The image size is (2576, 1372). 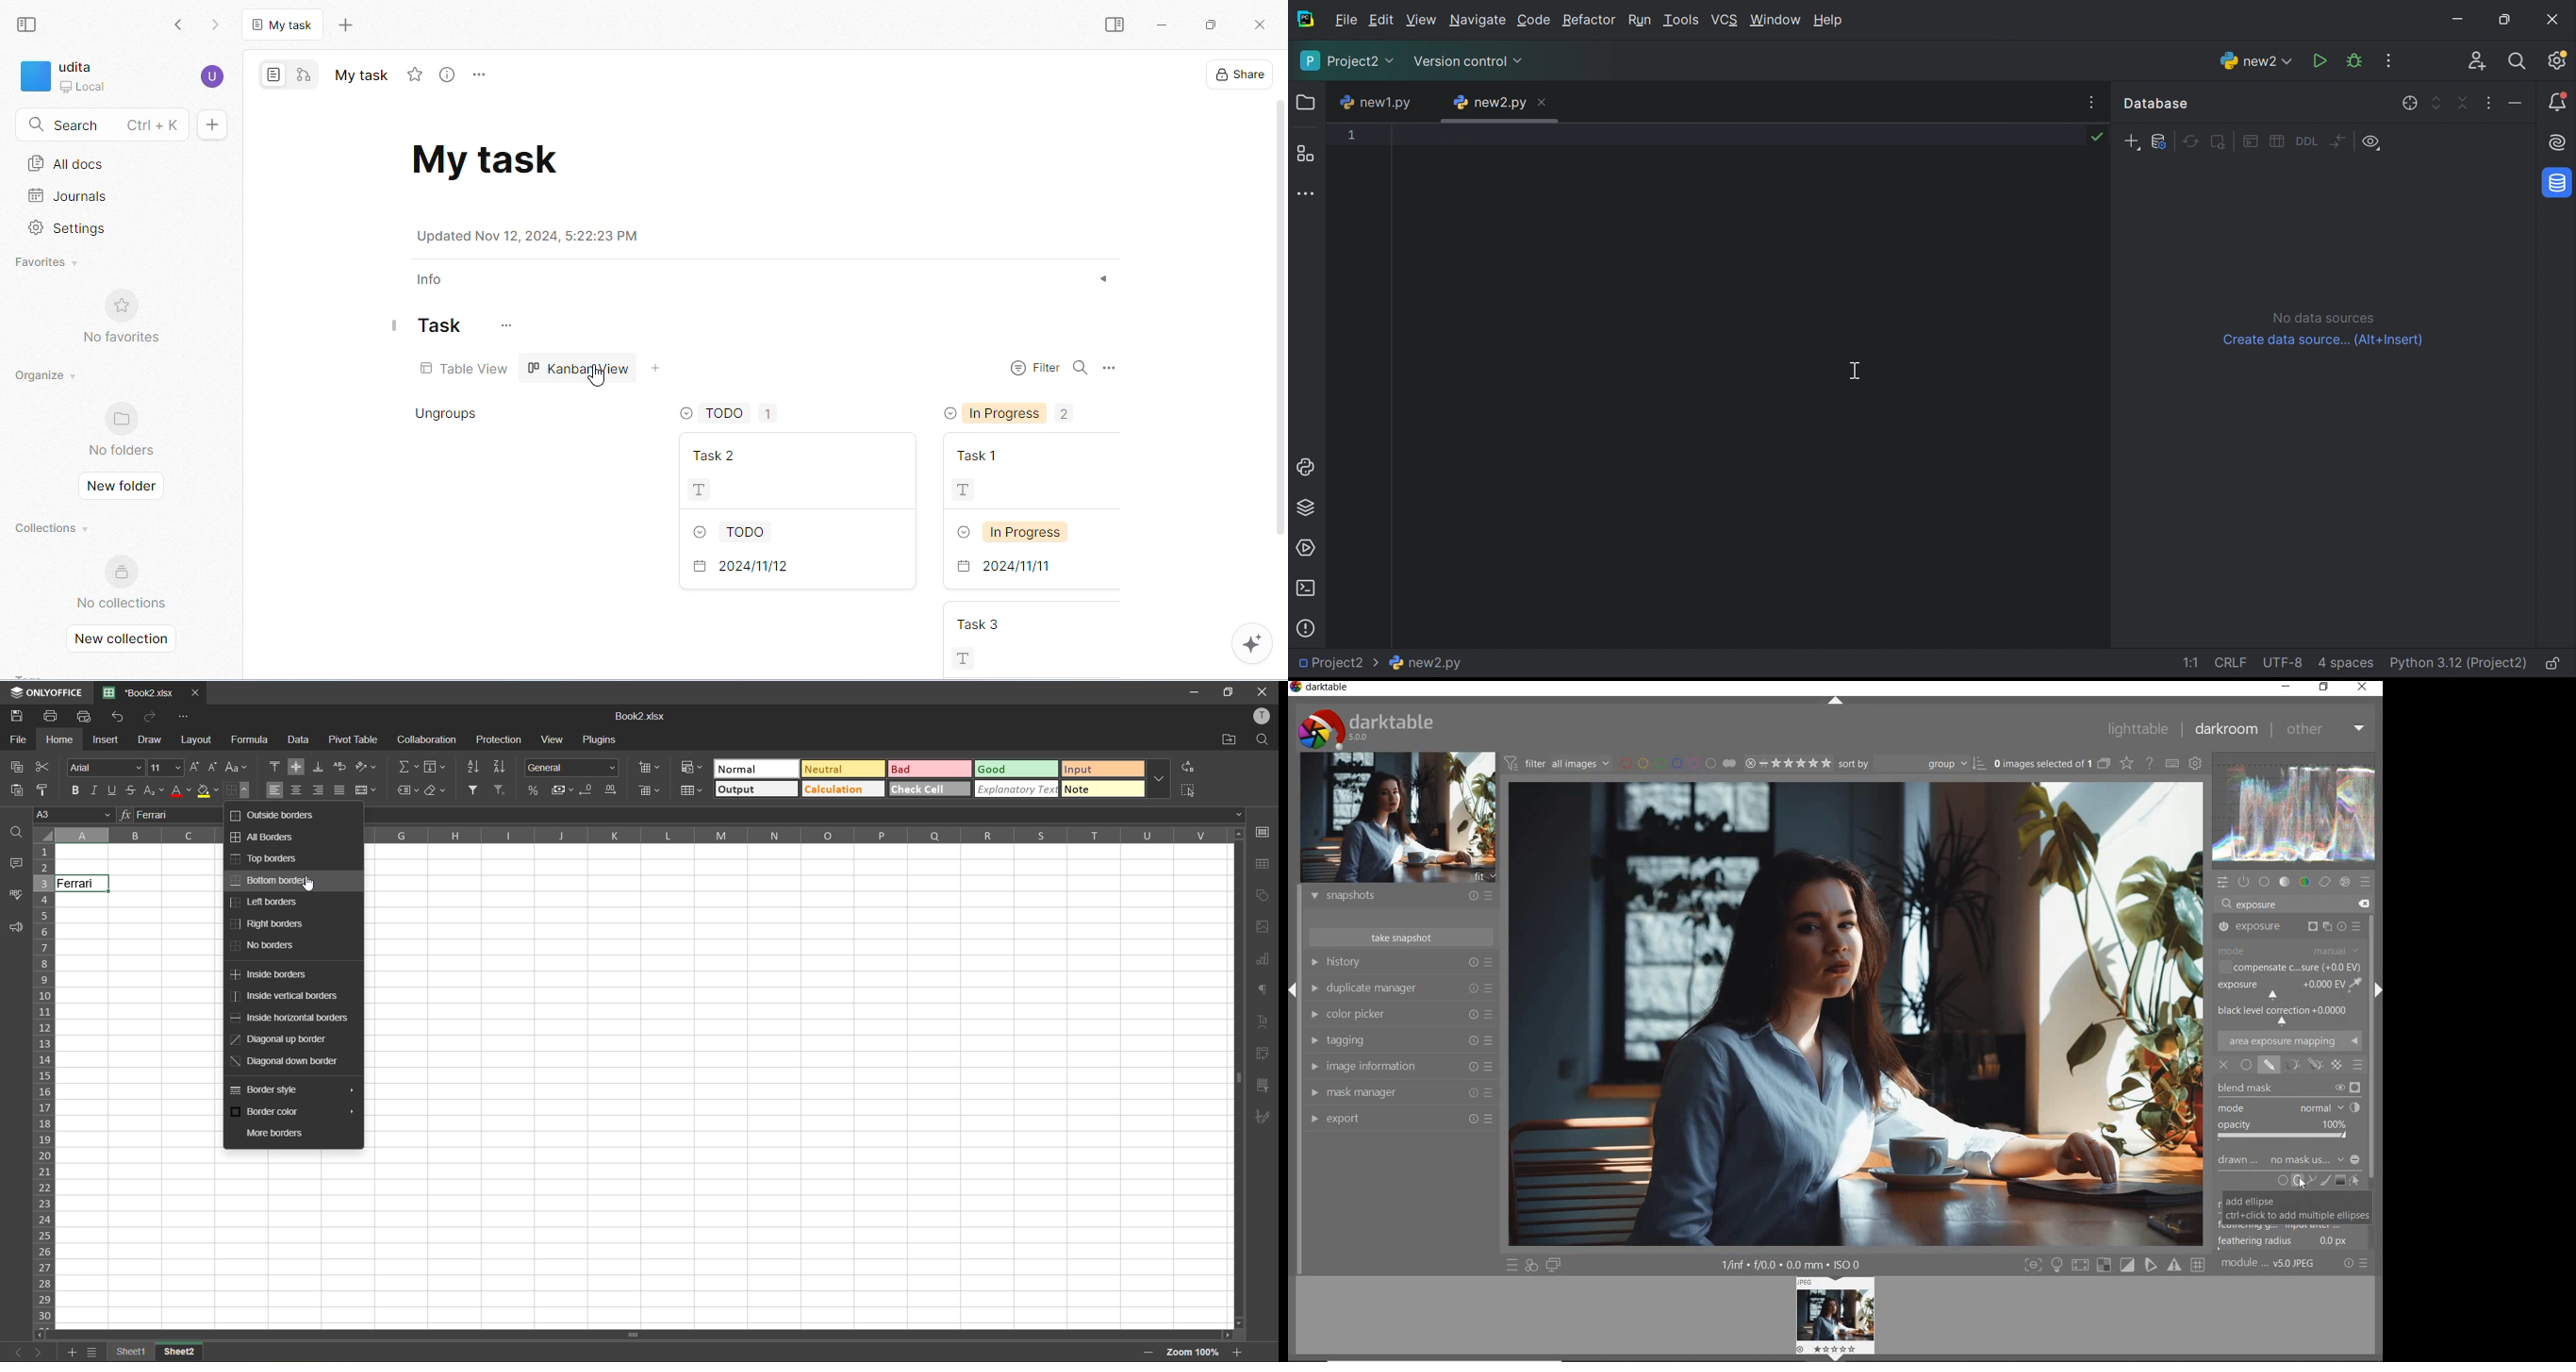 I want to click on T, so click(x=1037, y=488).